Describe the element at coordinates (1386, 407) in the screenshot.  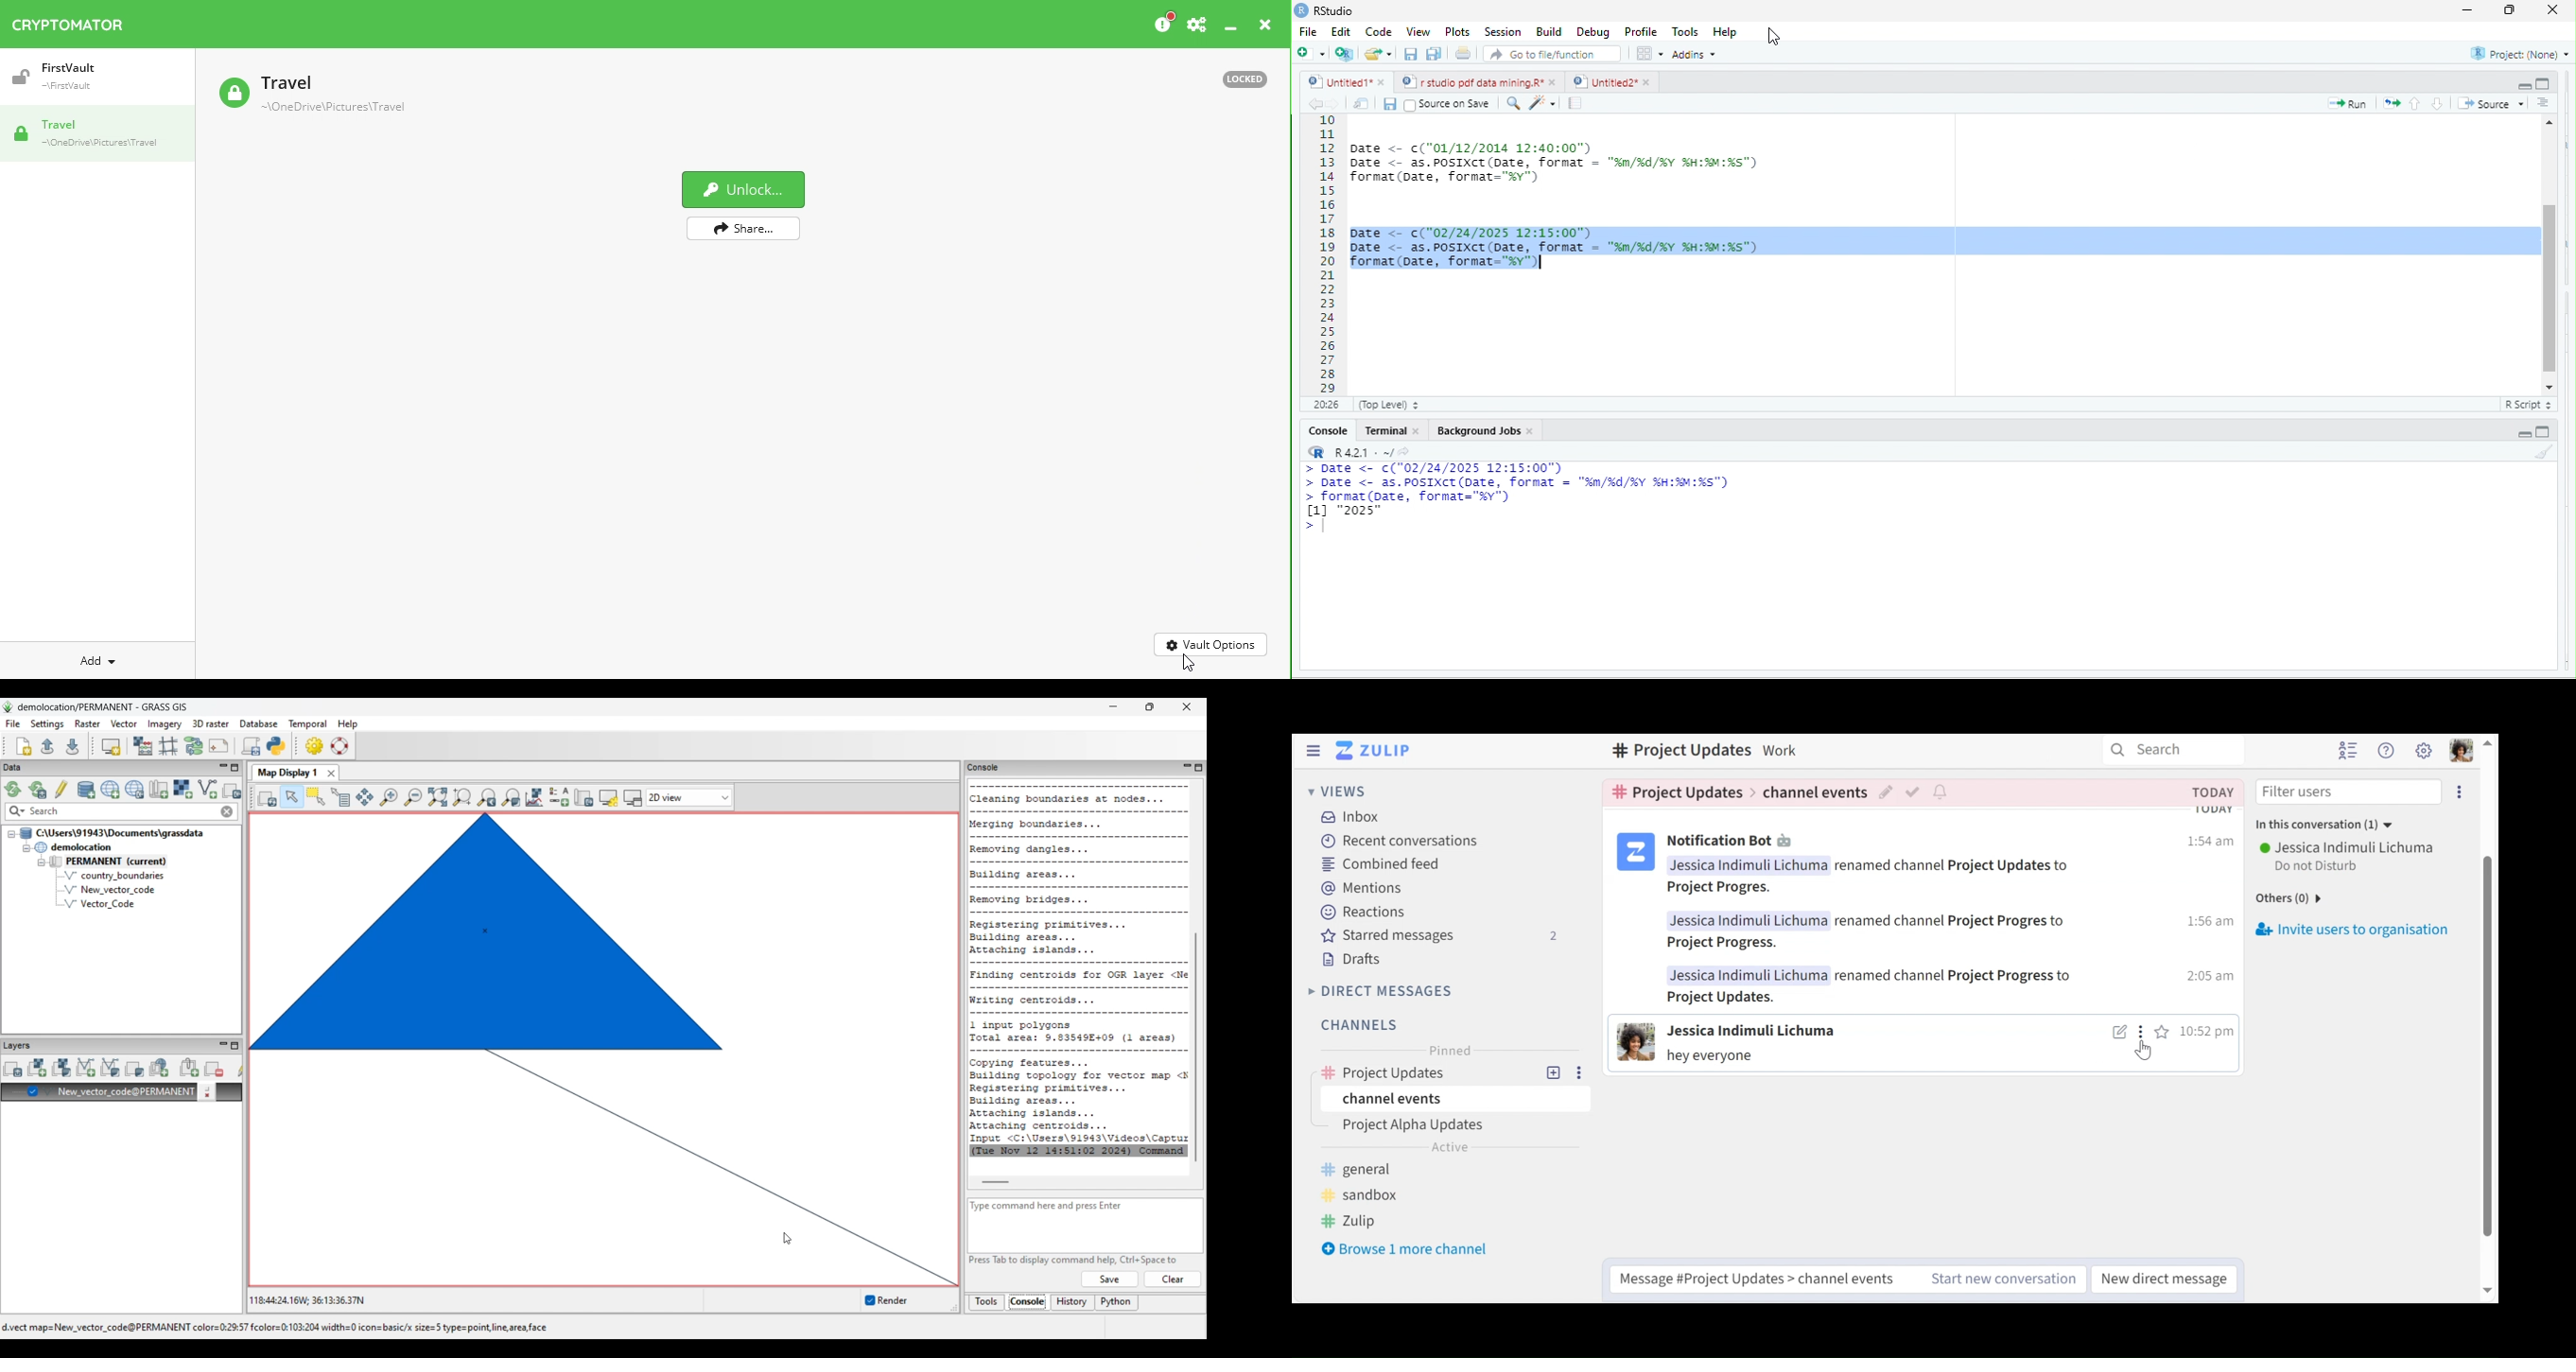
I see `(Top Level) ` at that location.